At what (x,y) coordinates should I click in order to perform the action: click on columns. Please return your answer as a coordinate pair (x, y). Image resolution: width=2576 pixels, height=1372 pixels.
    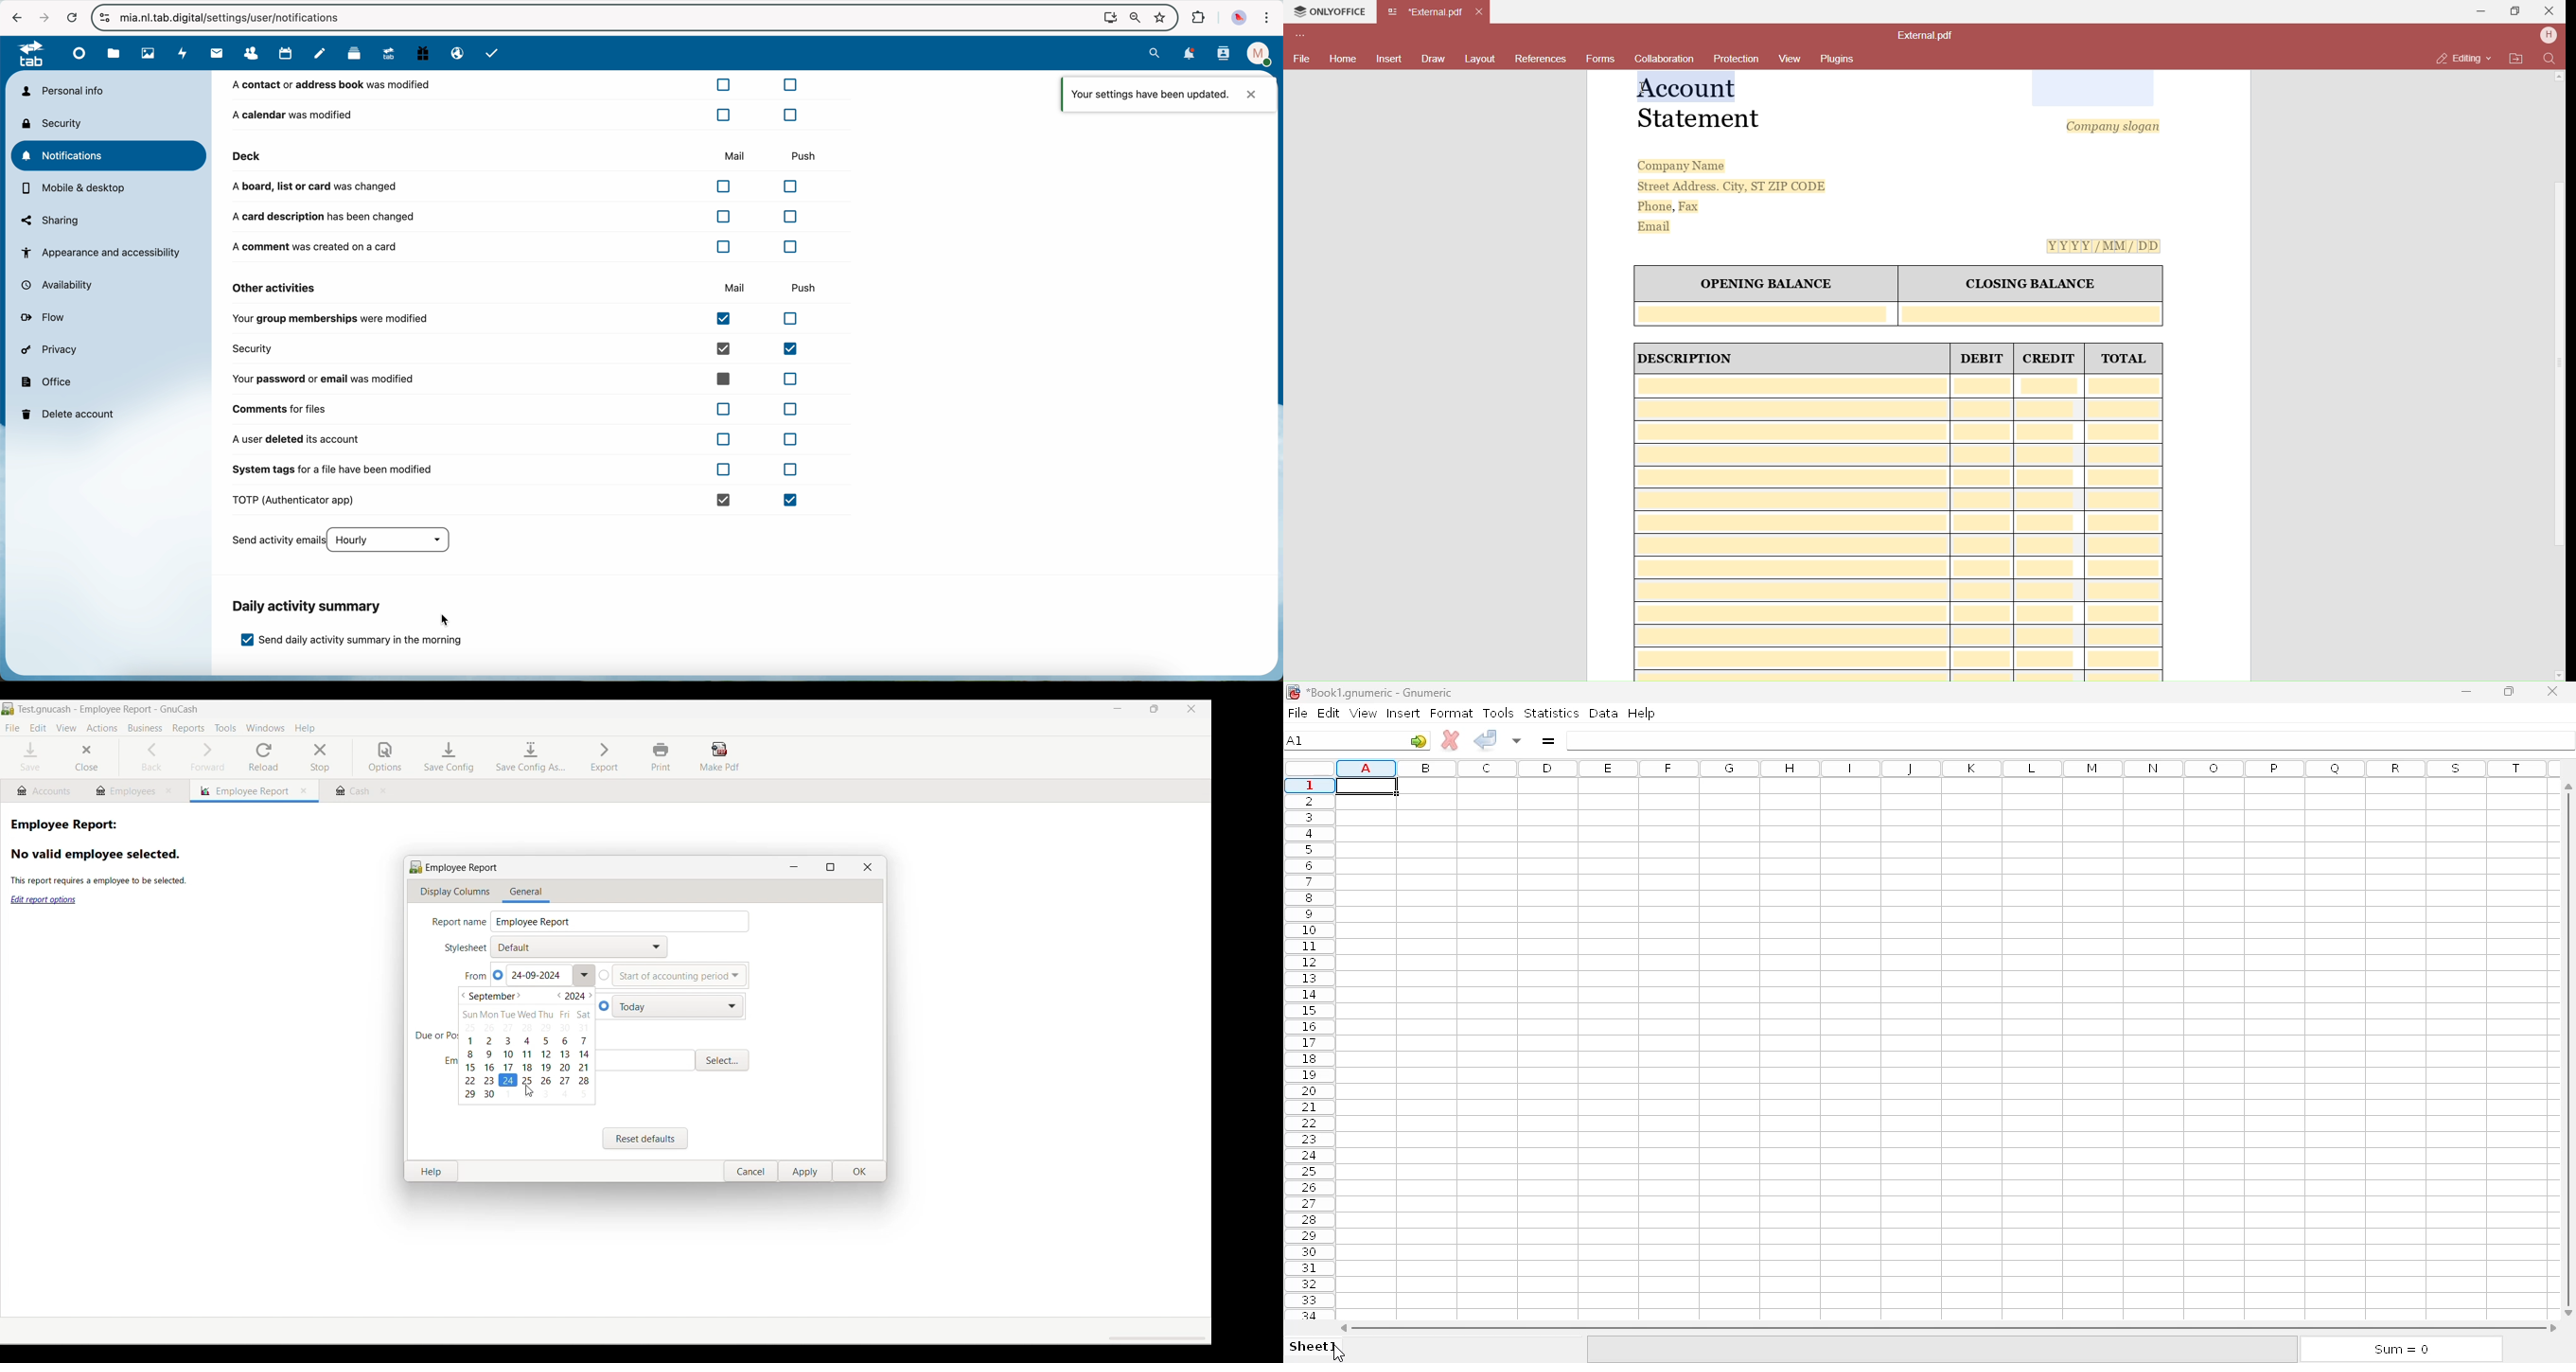
    Looking at the image, I should click on (1949, 768).